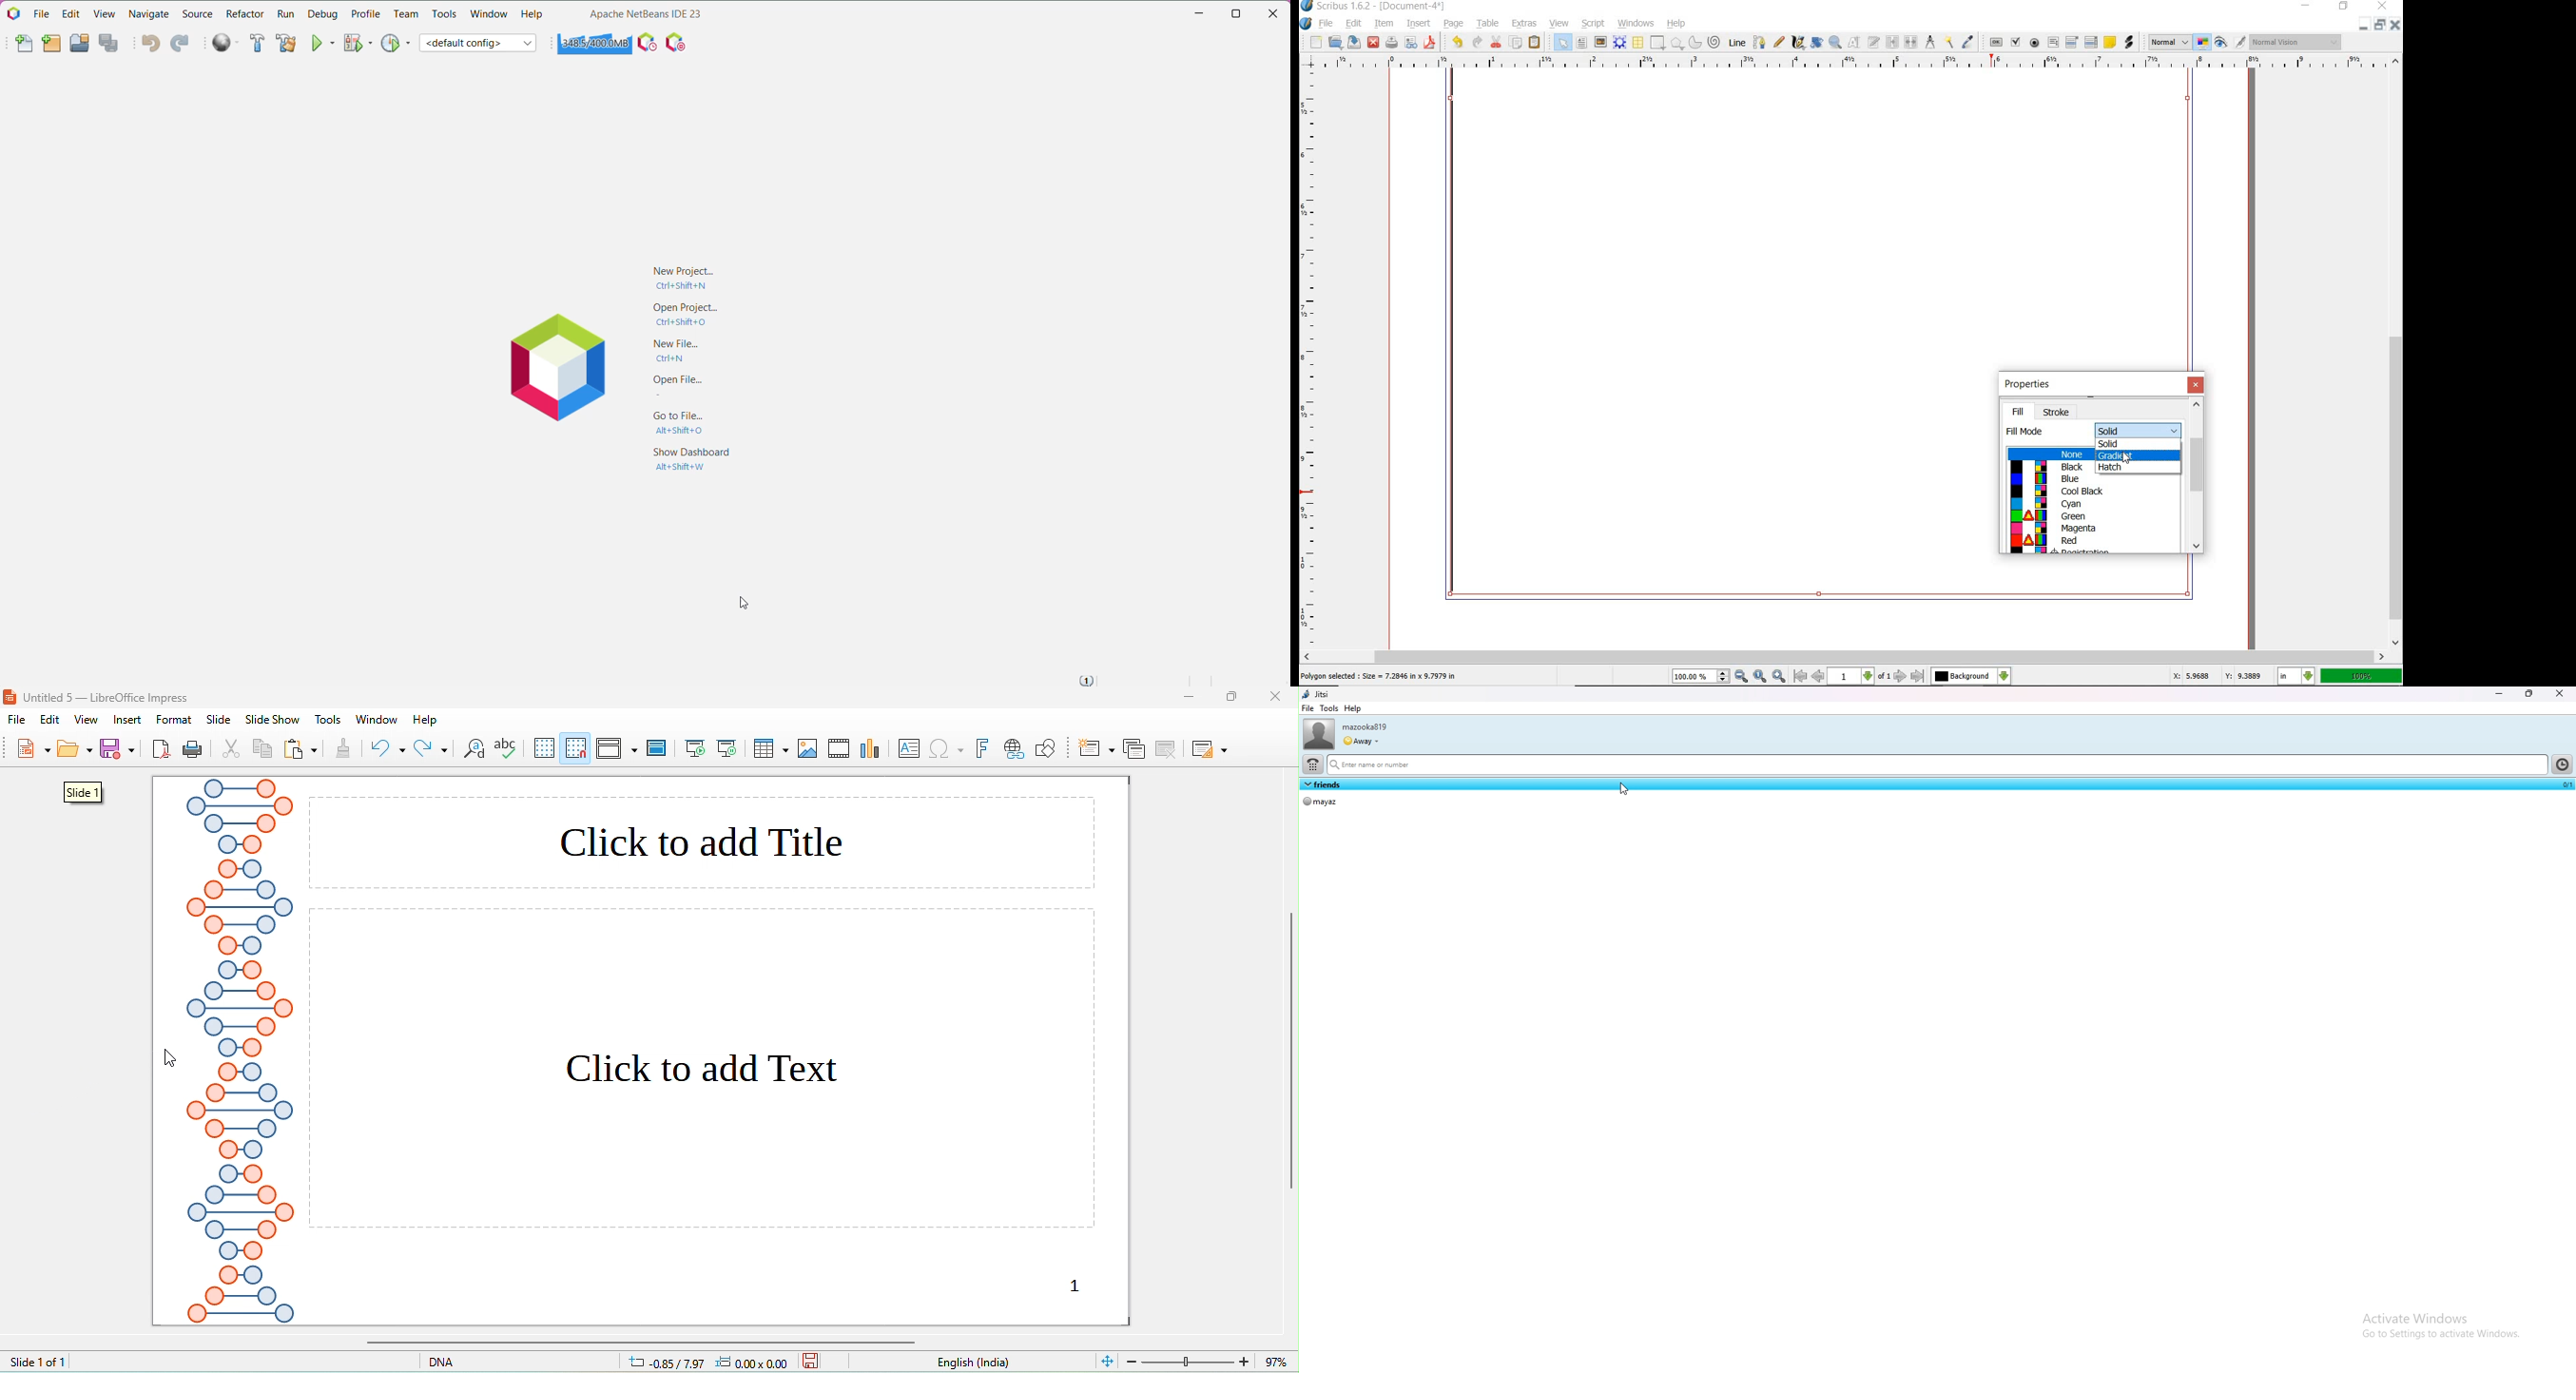  What do you see at coordinates (2204, 43) in the screenshot?
I see `toggle color management` at bounding box center [2204, 43].